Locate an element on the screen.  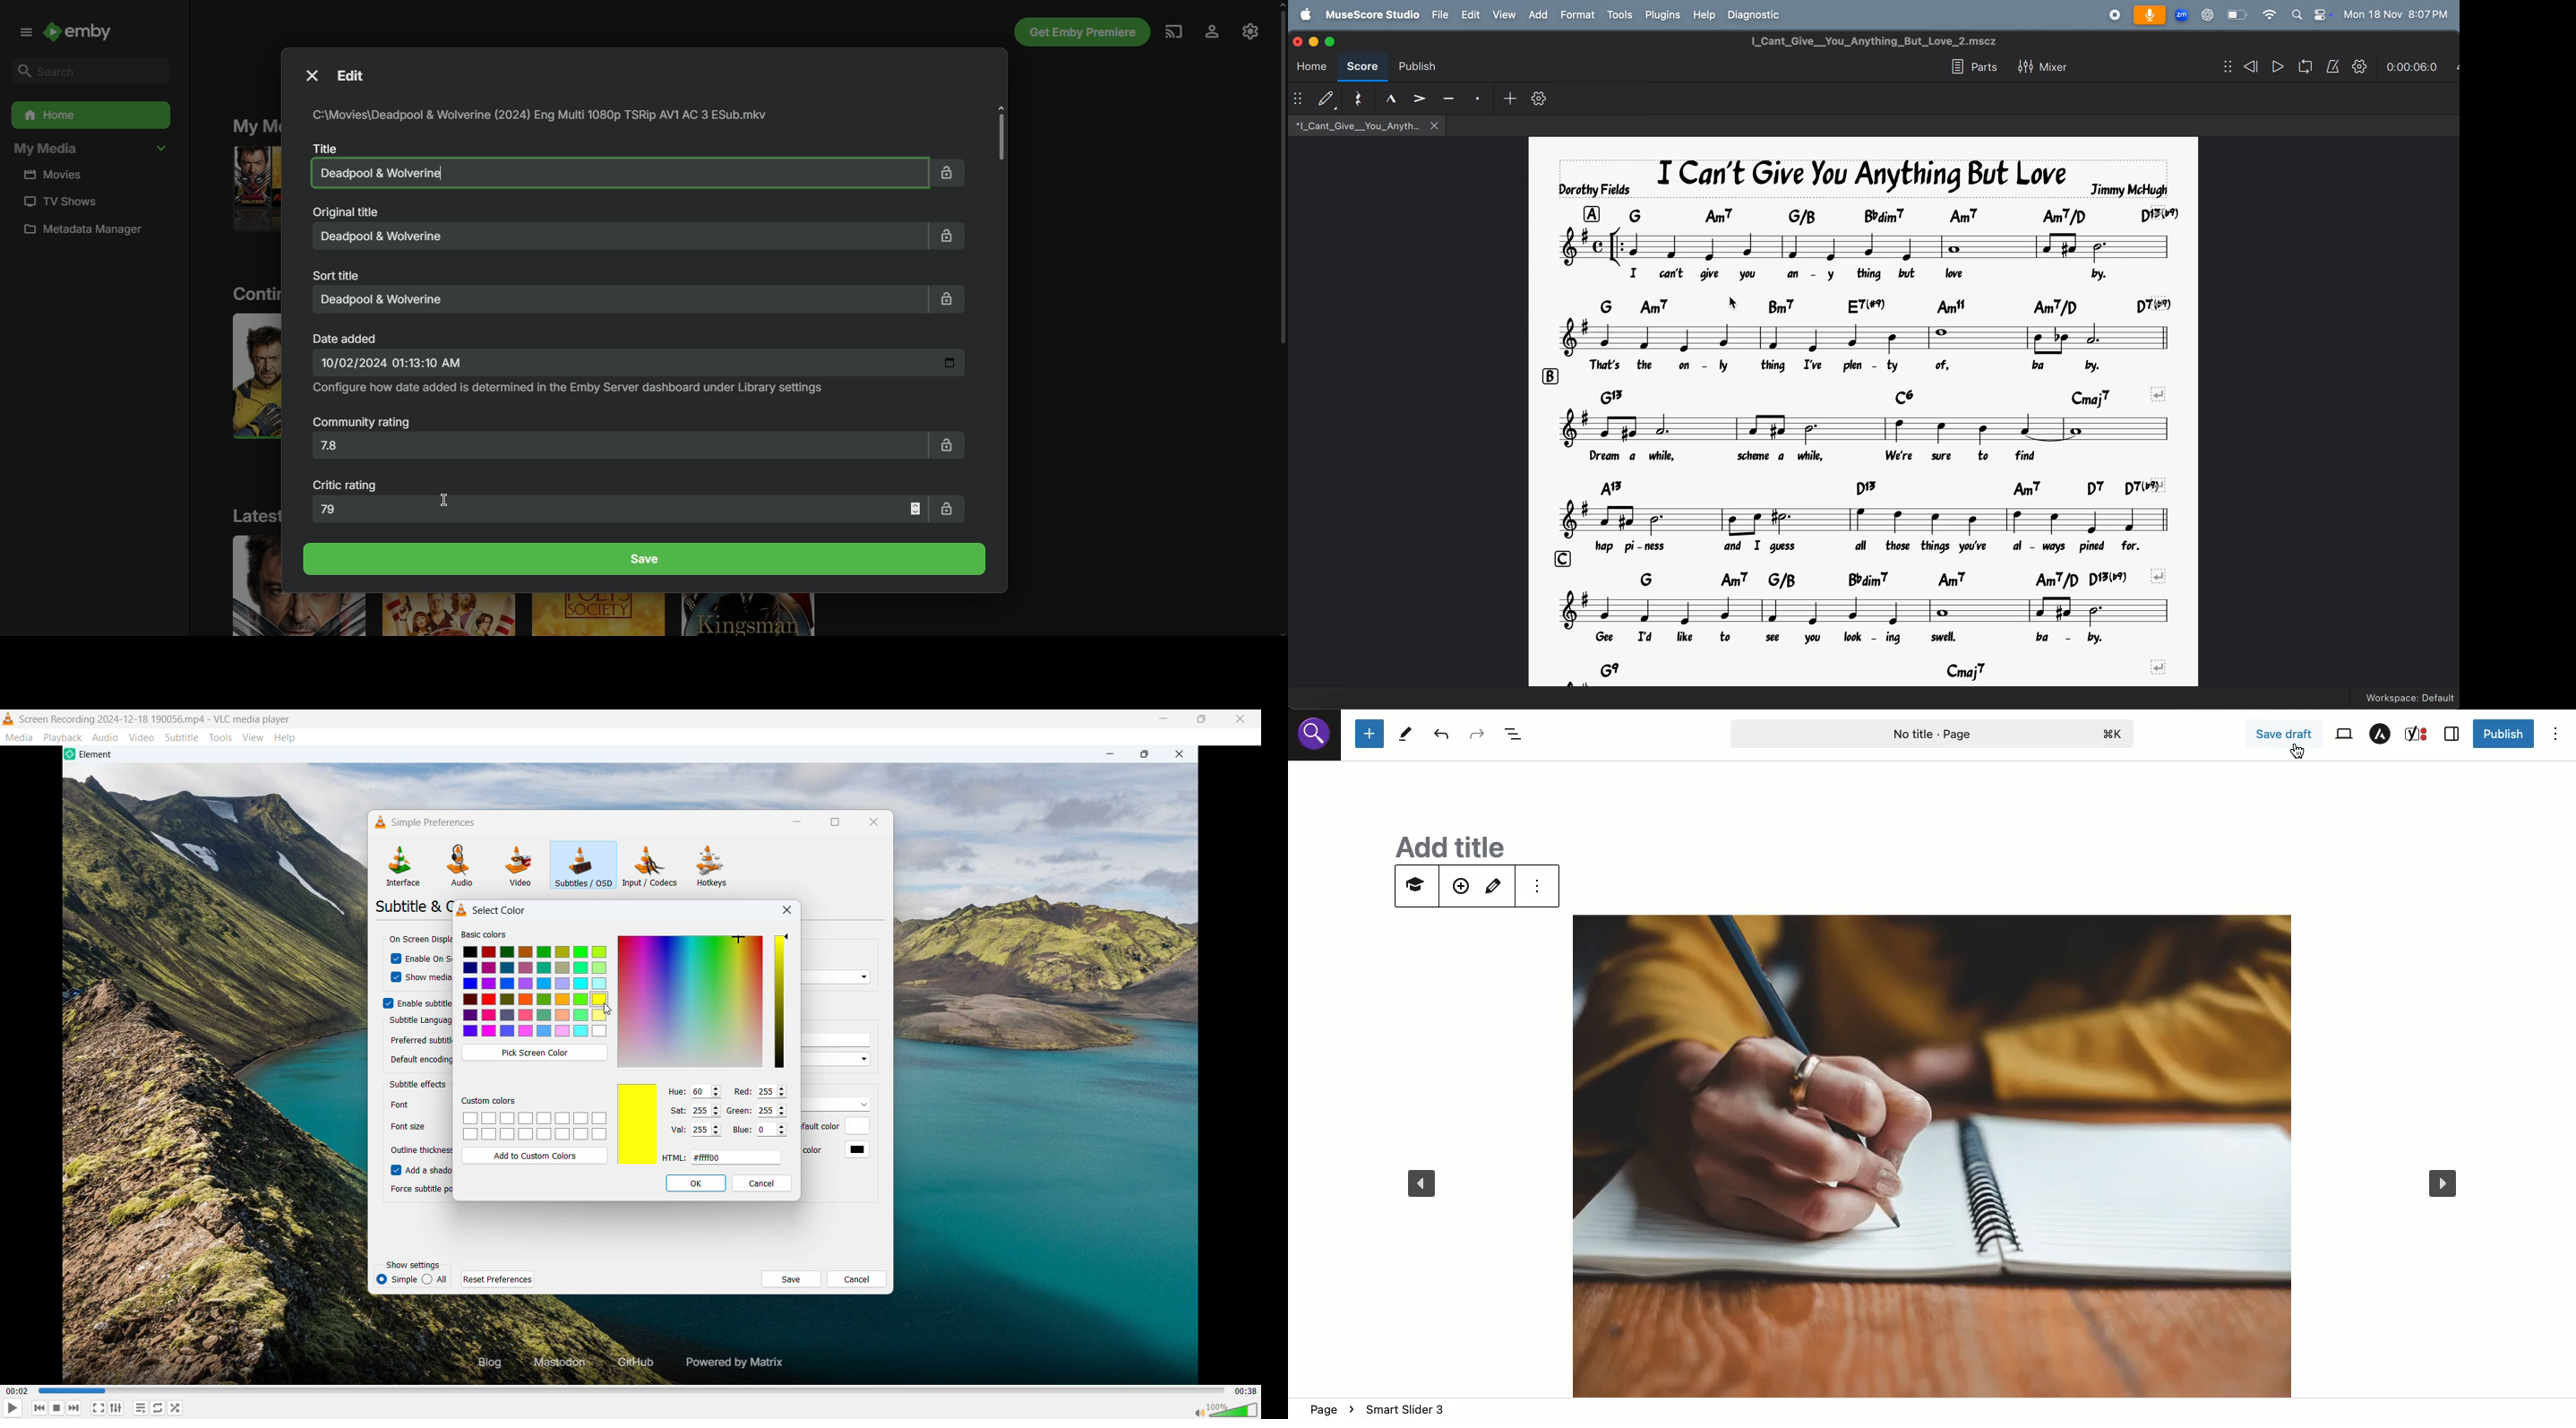
rewind is located at coordinates (2244, 68).